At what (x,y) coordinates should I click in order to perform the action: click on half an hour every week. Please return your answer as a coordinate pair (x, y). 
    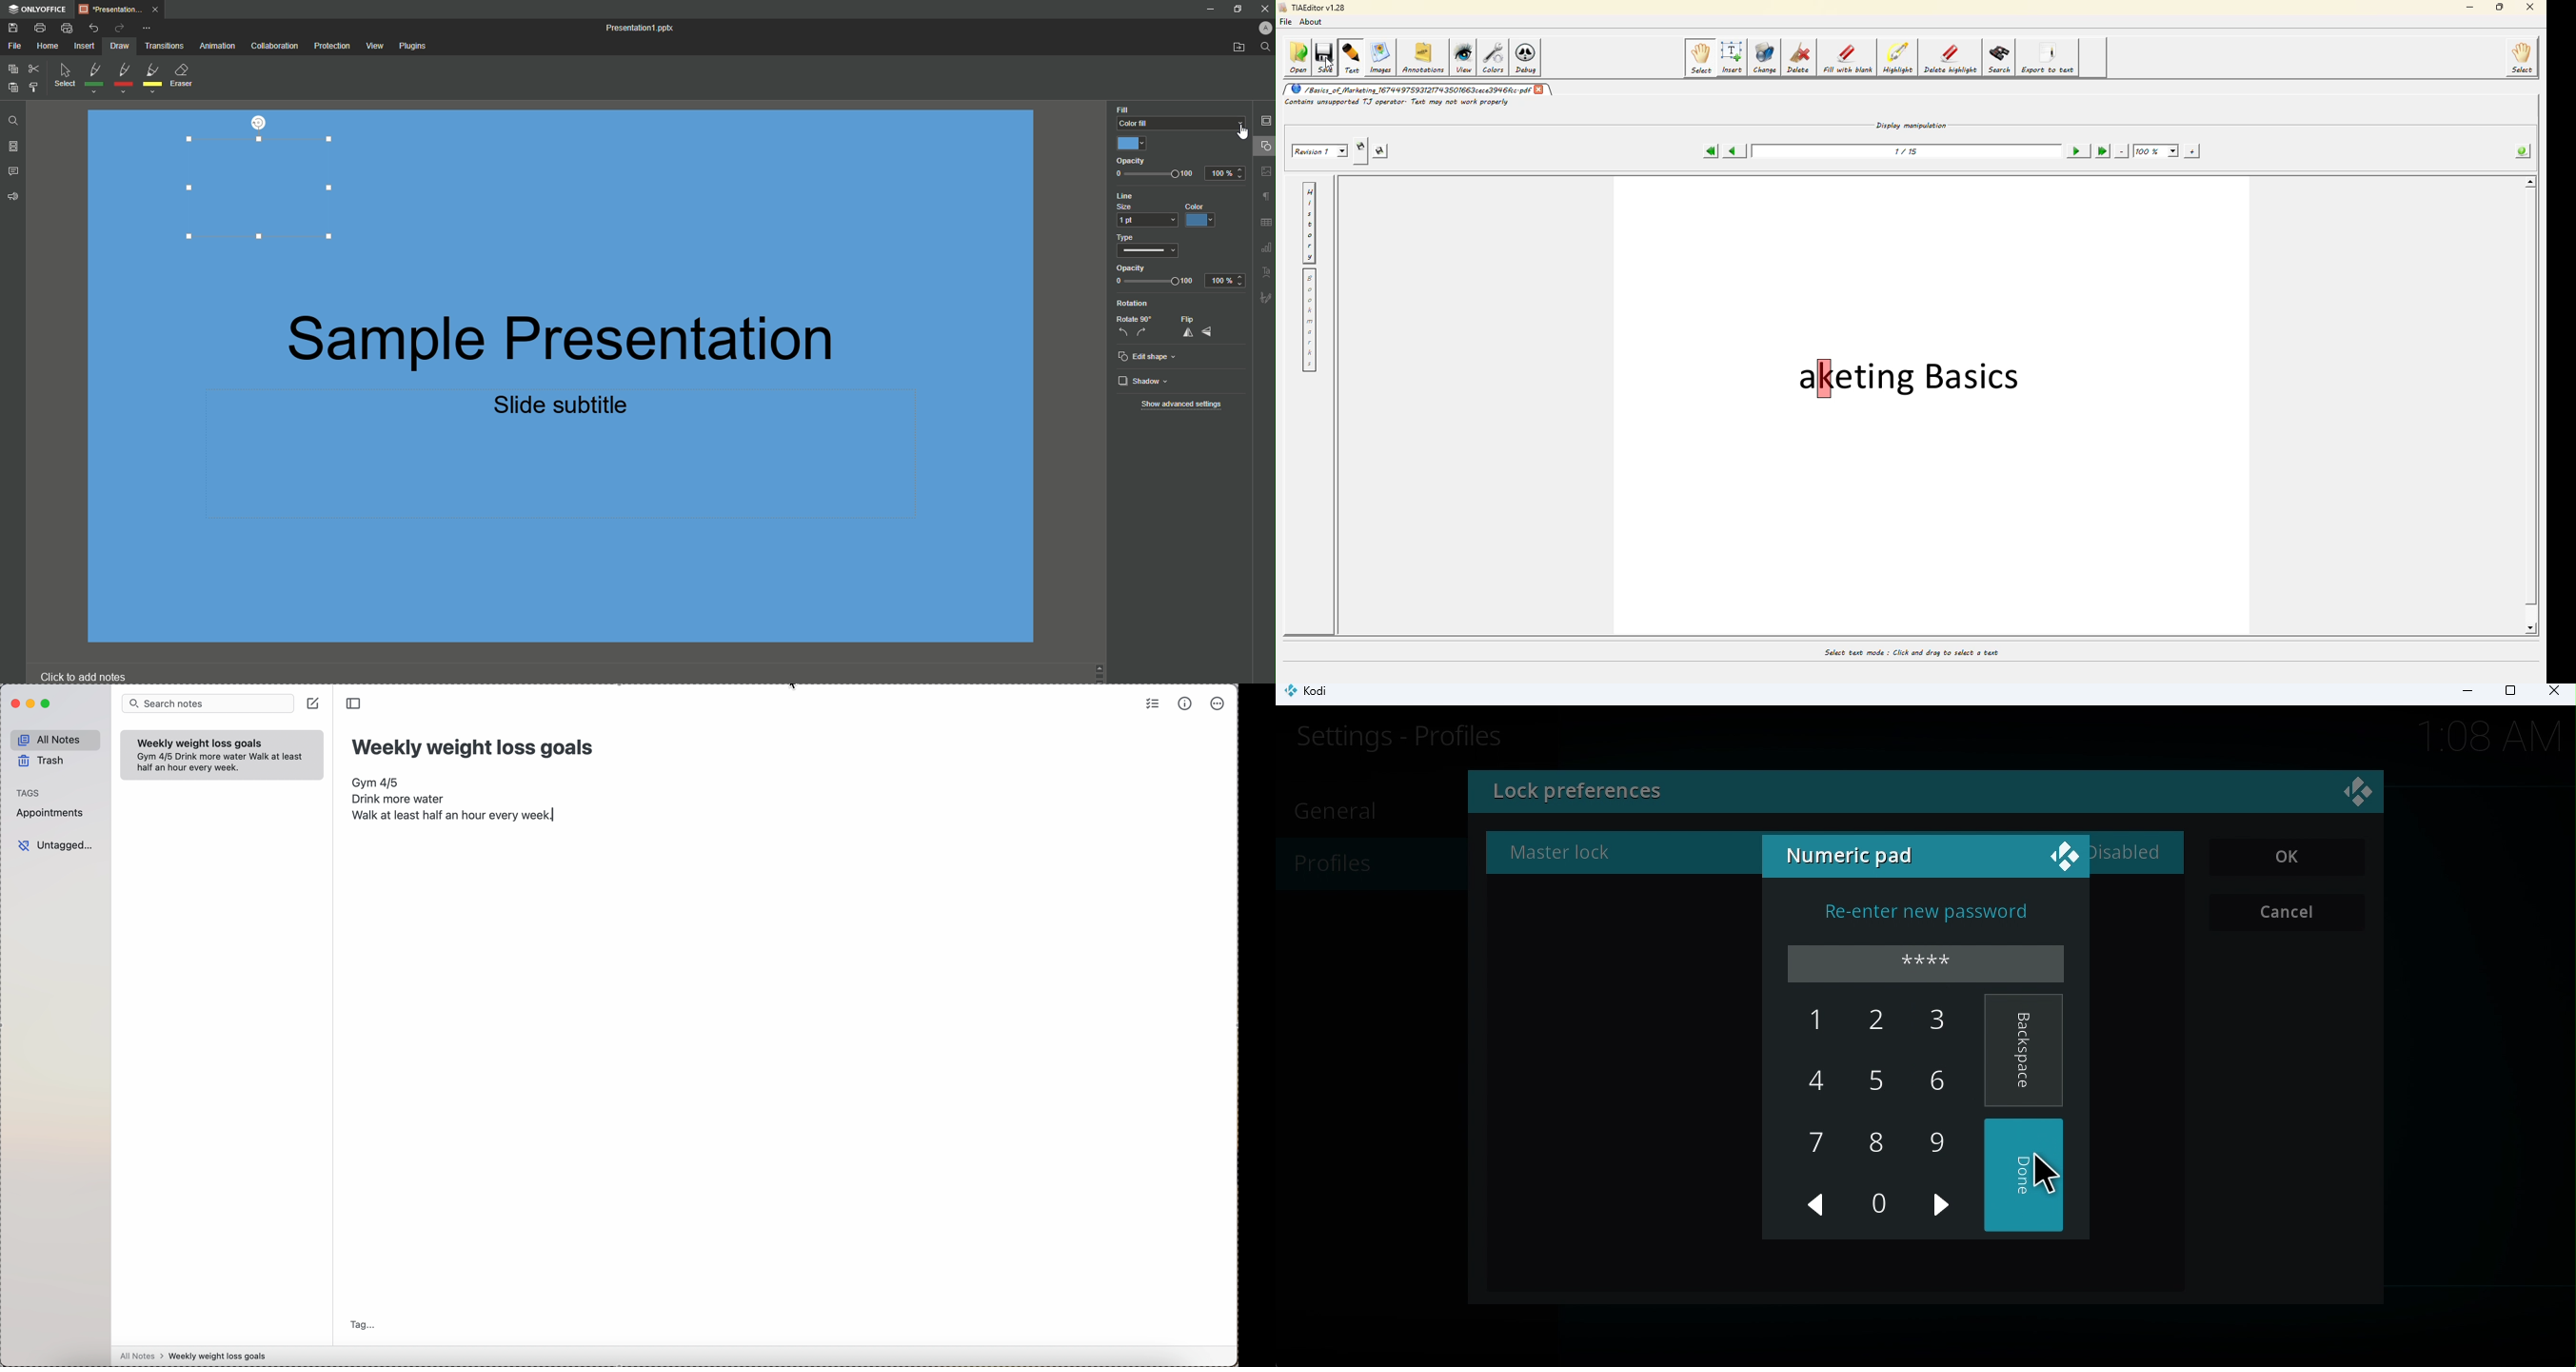
    Looking at the image, I should click on (190, 770).